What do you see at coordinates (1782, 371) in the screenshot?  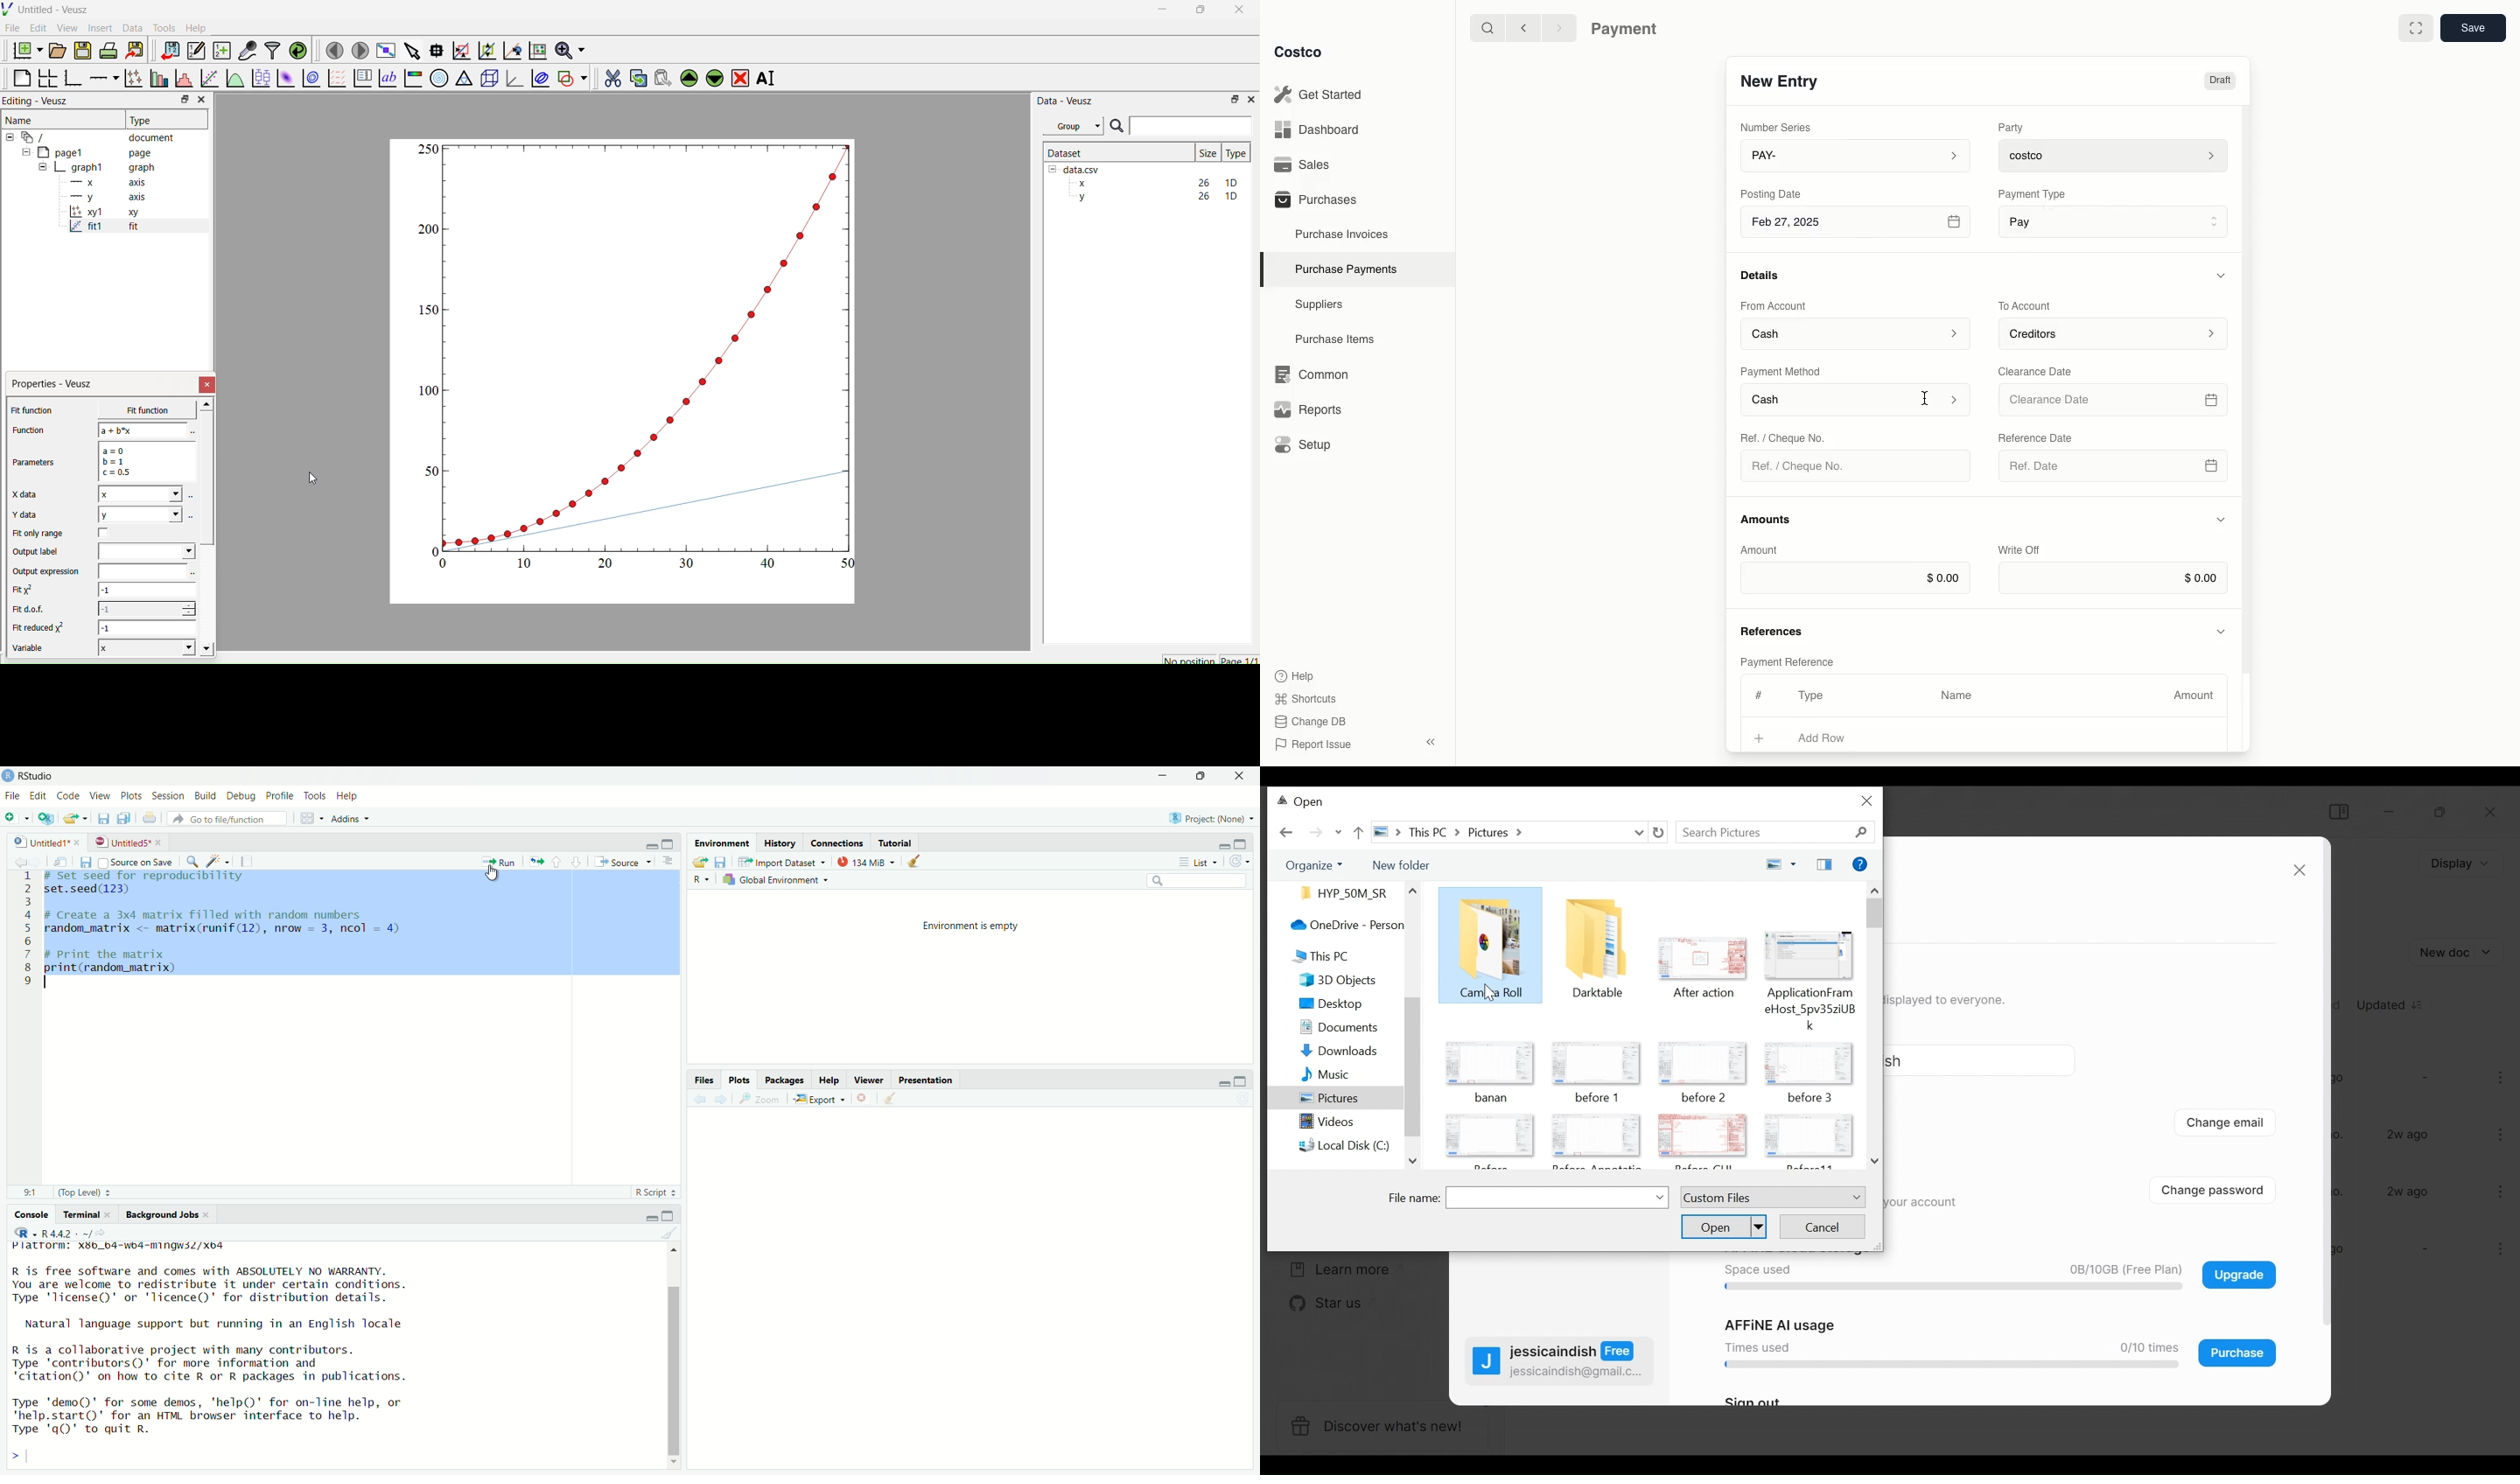 I see `Payment Method` at bounding box center [1782, 371].